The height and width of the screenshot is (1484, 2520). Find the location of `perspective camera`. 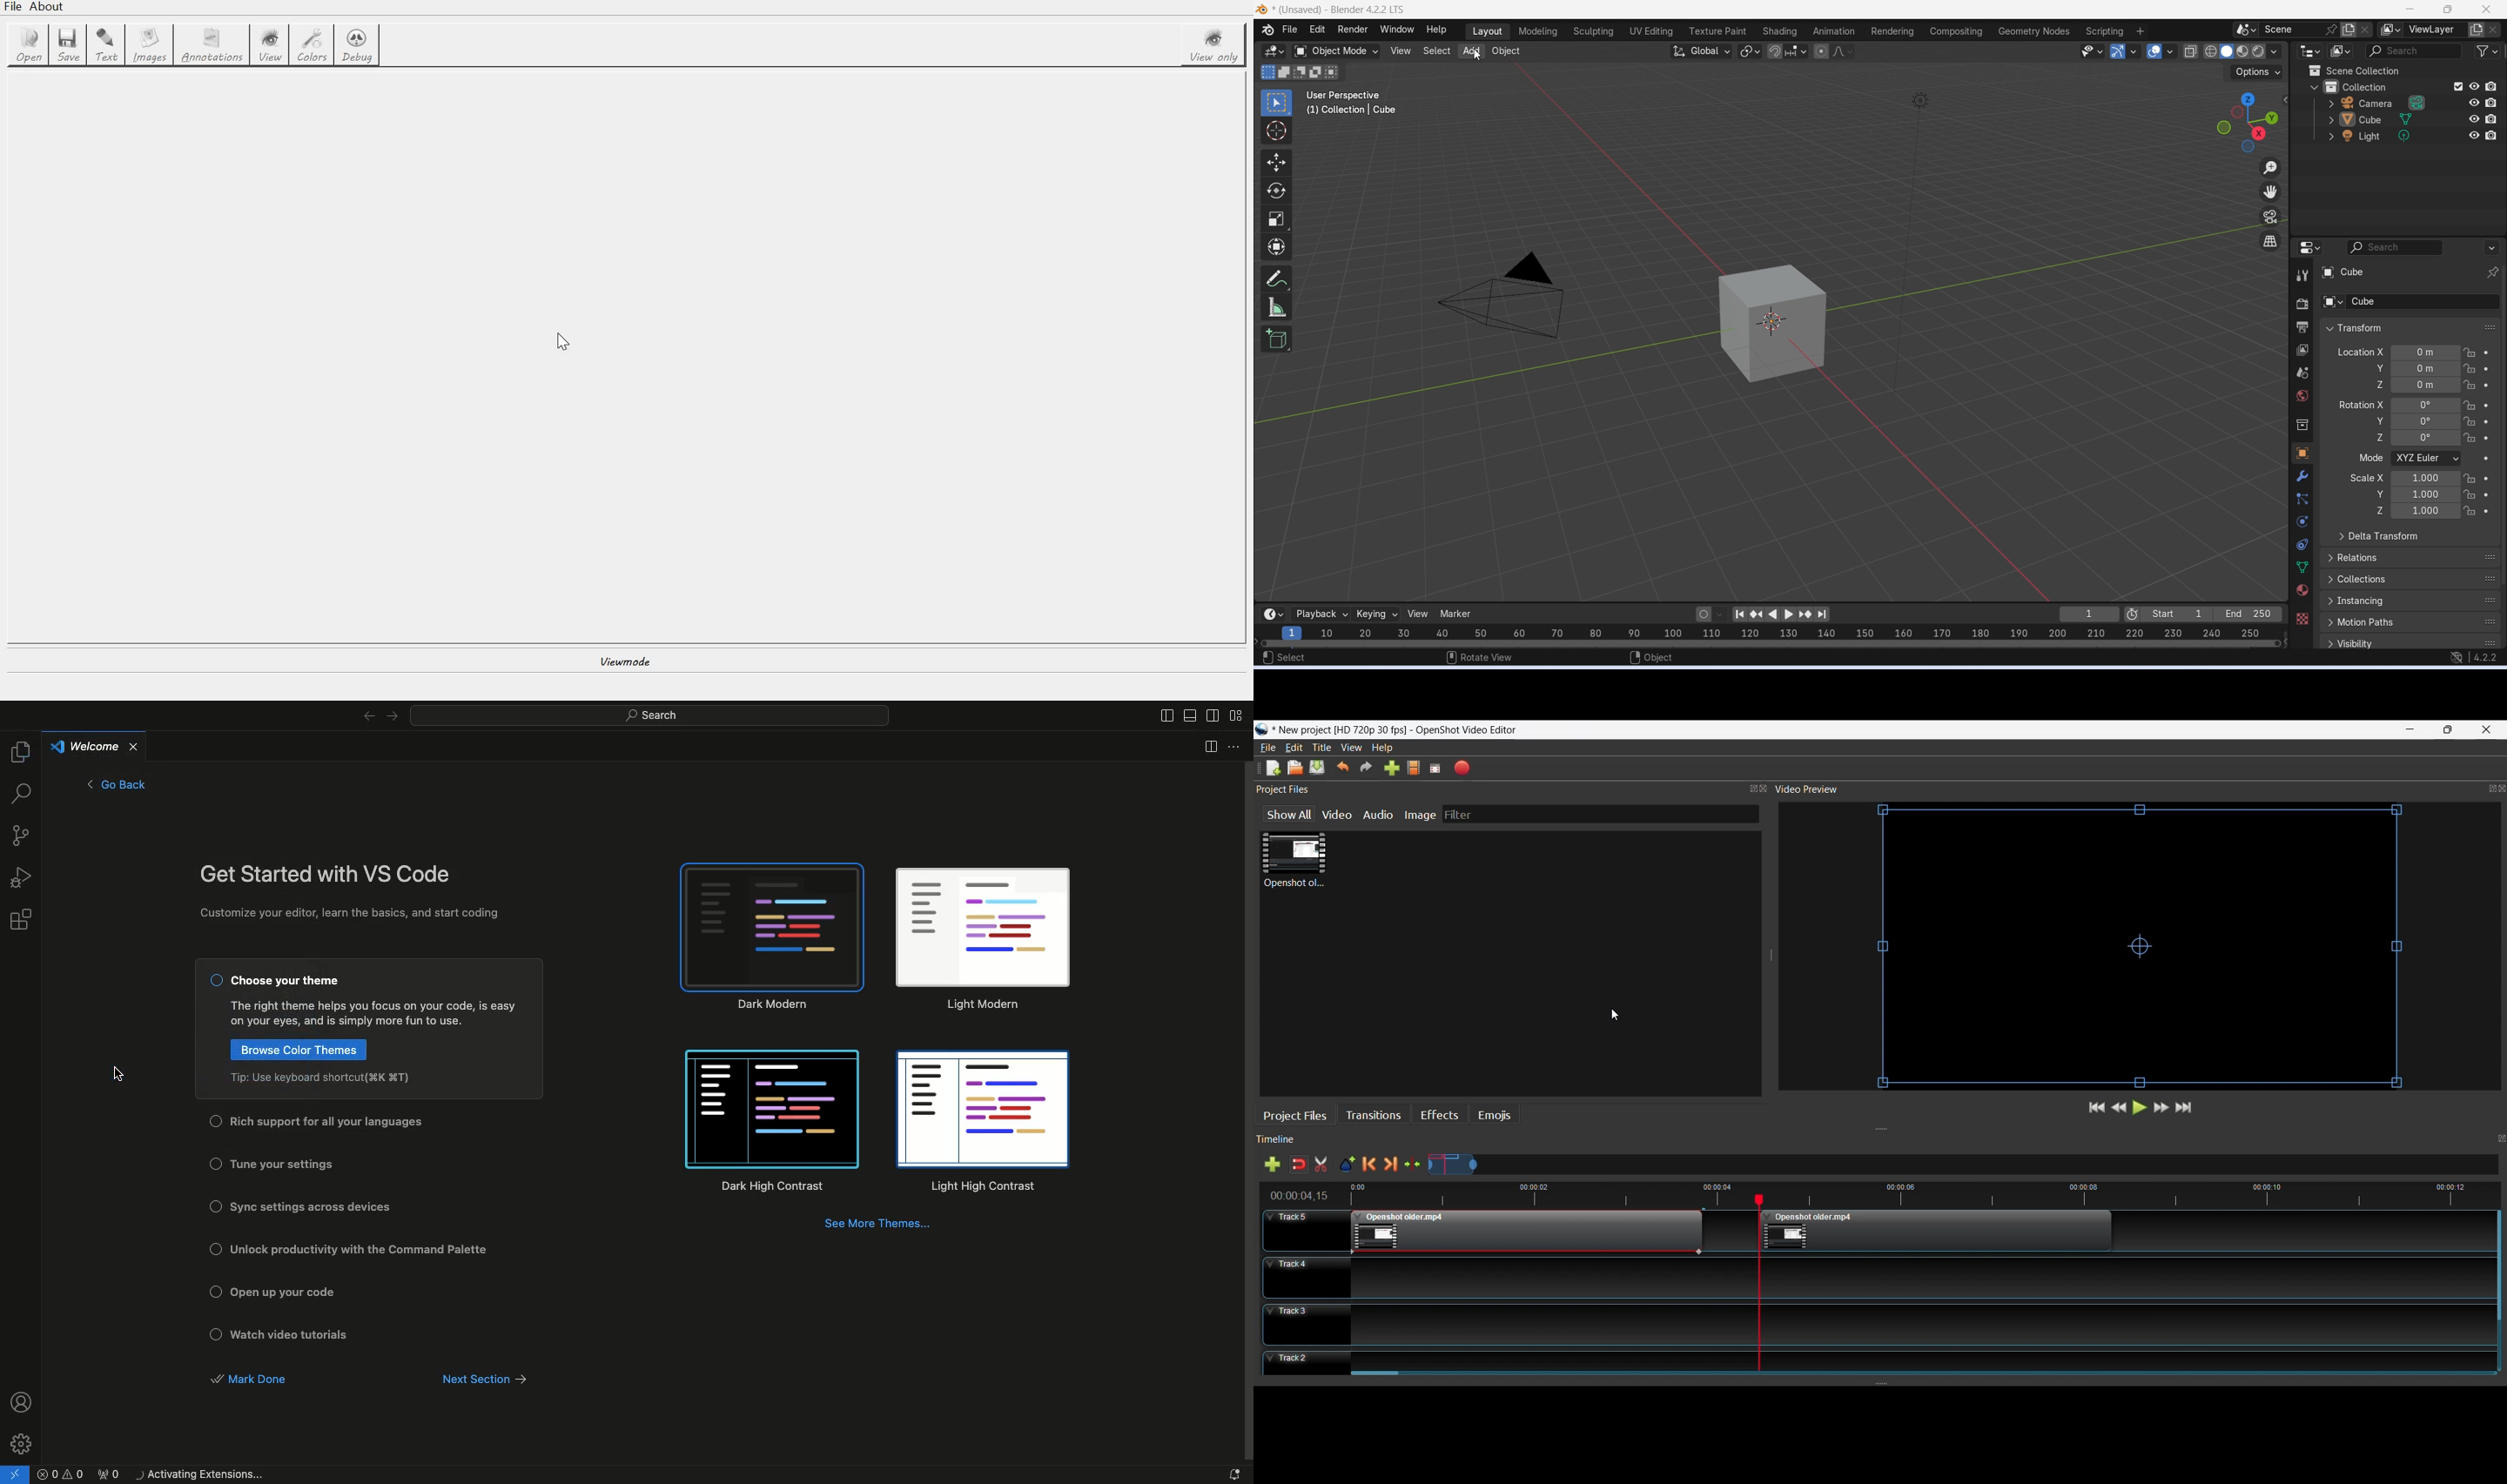

perspective camera is located at coordinates (1502, 299).